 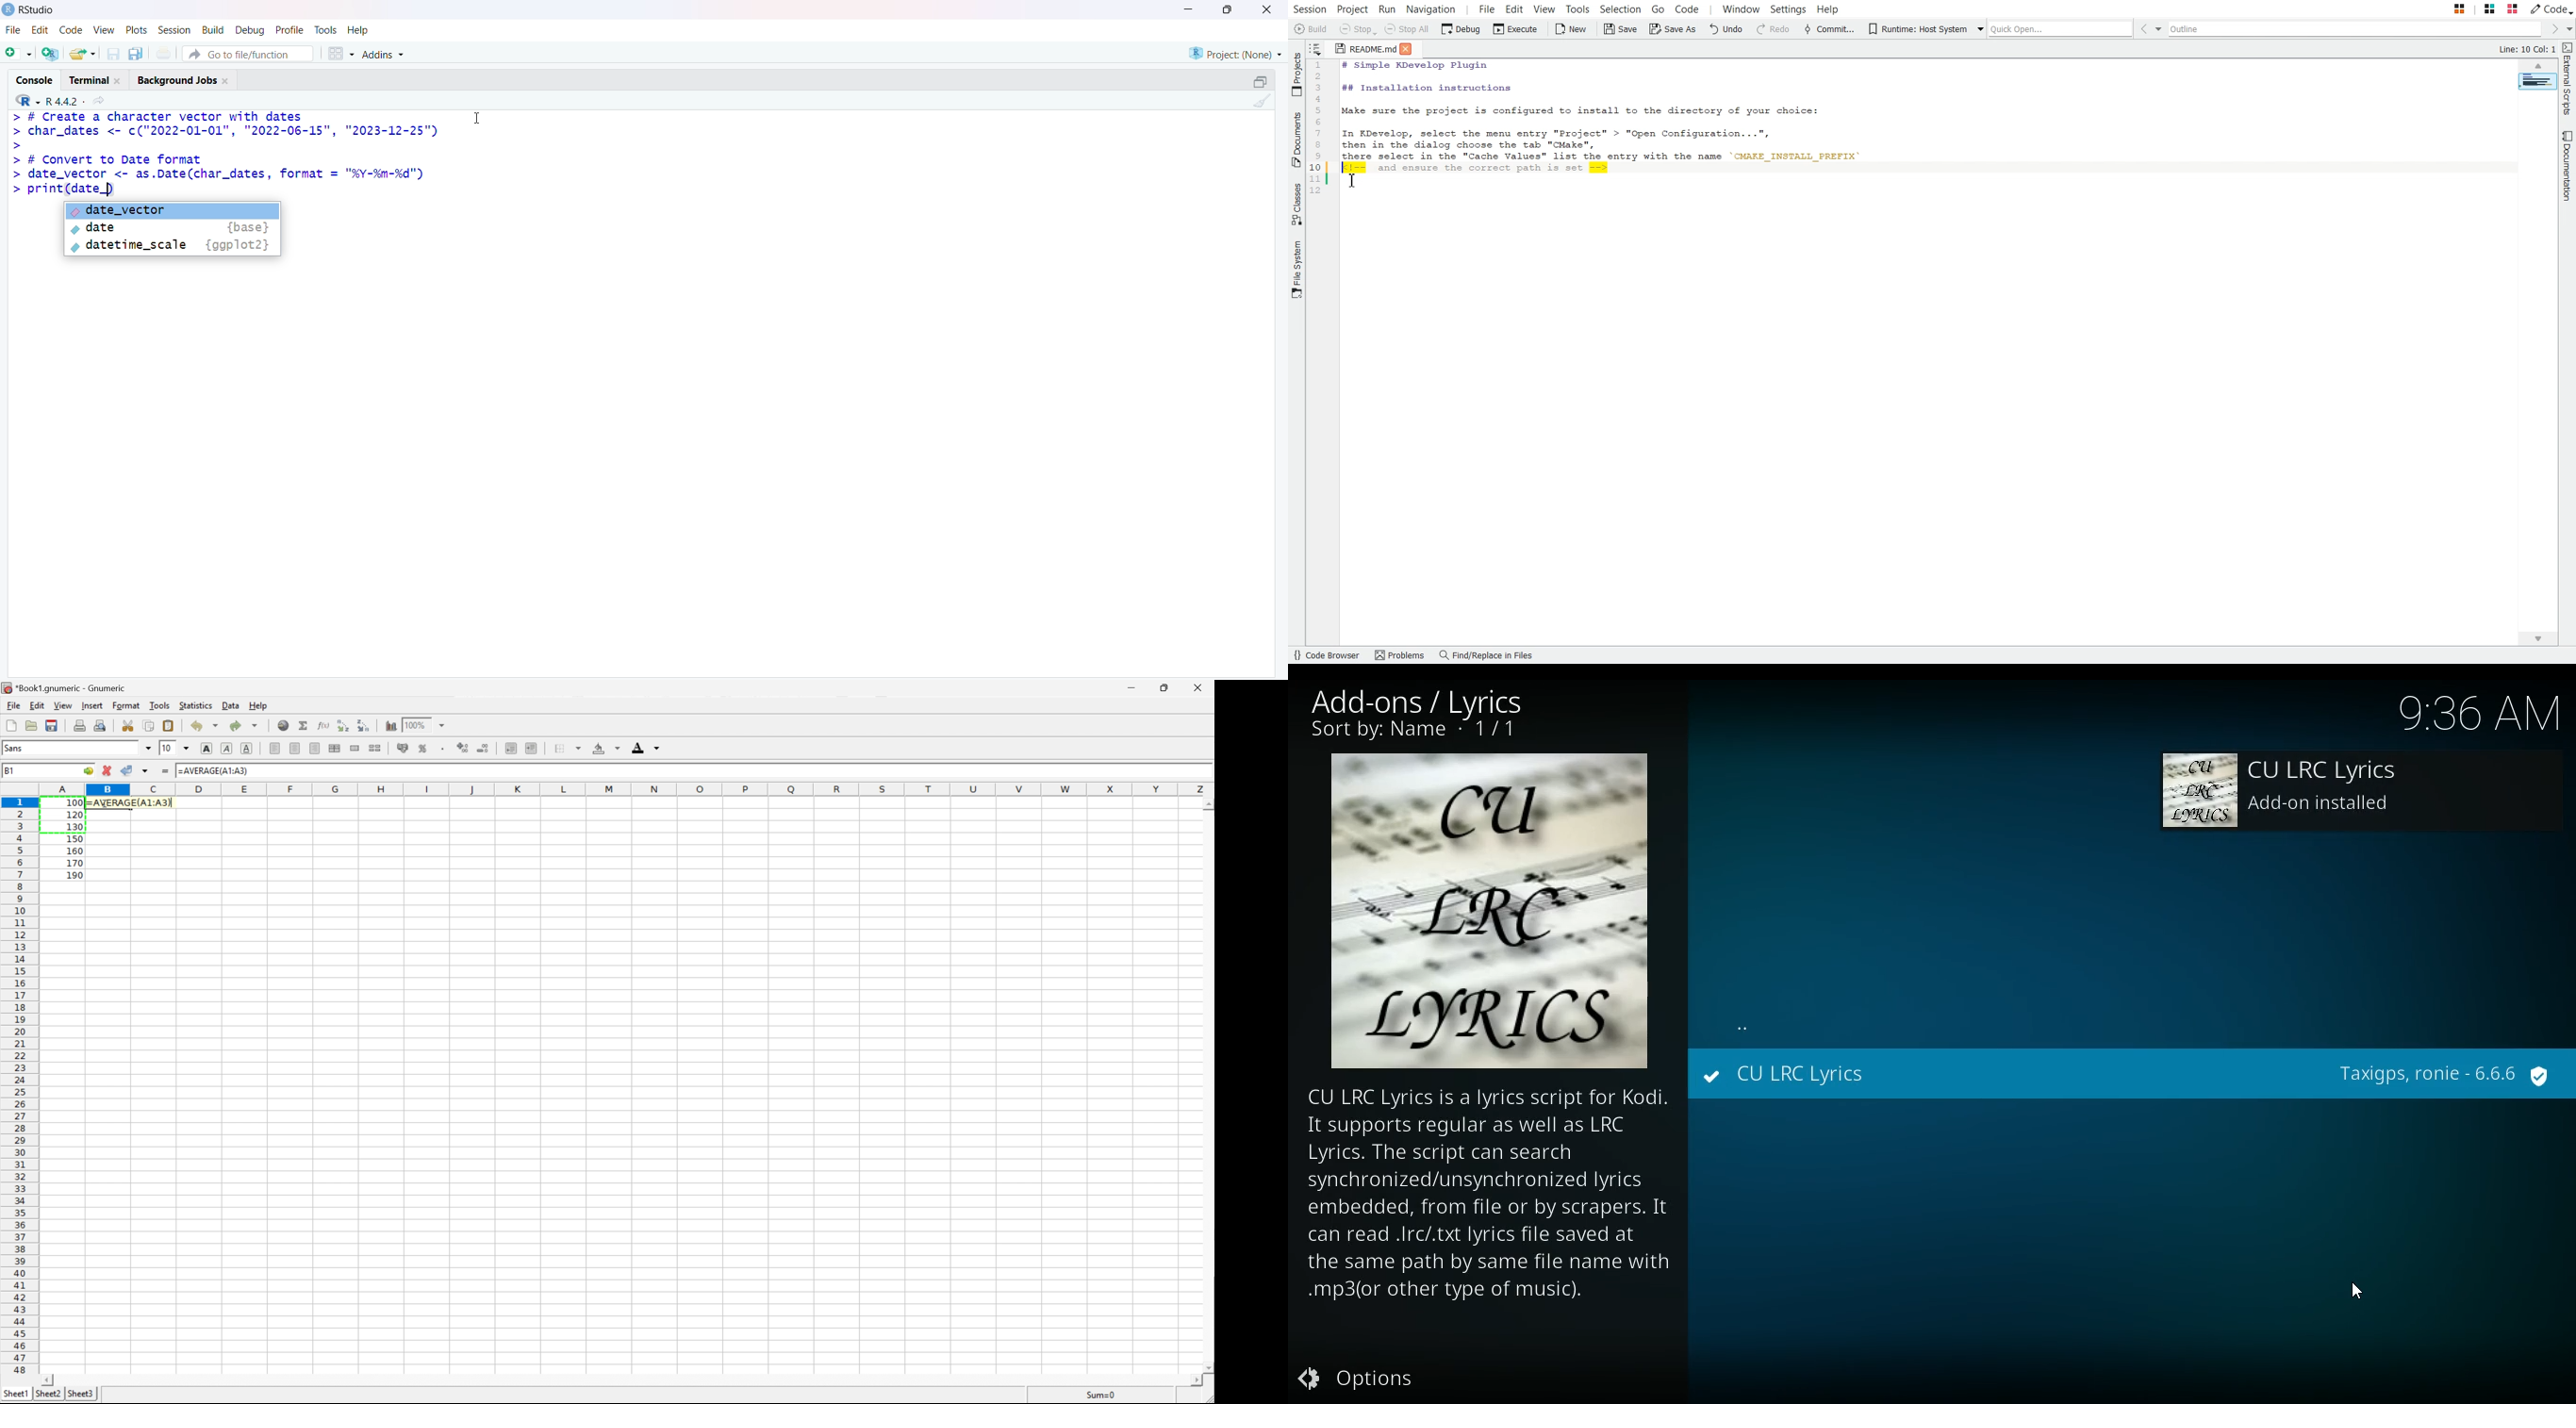 What do you see at coordinates (11, 32) in the screenshot?
I see `File` at bounding box center [11, 32].